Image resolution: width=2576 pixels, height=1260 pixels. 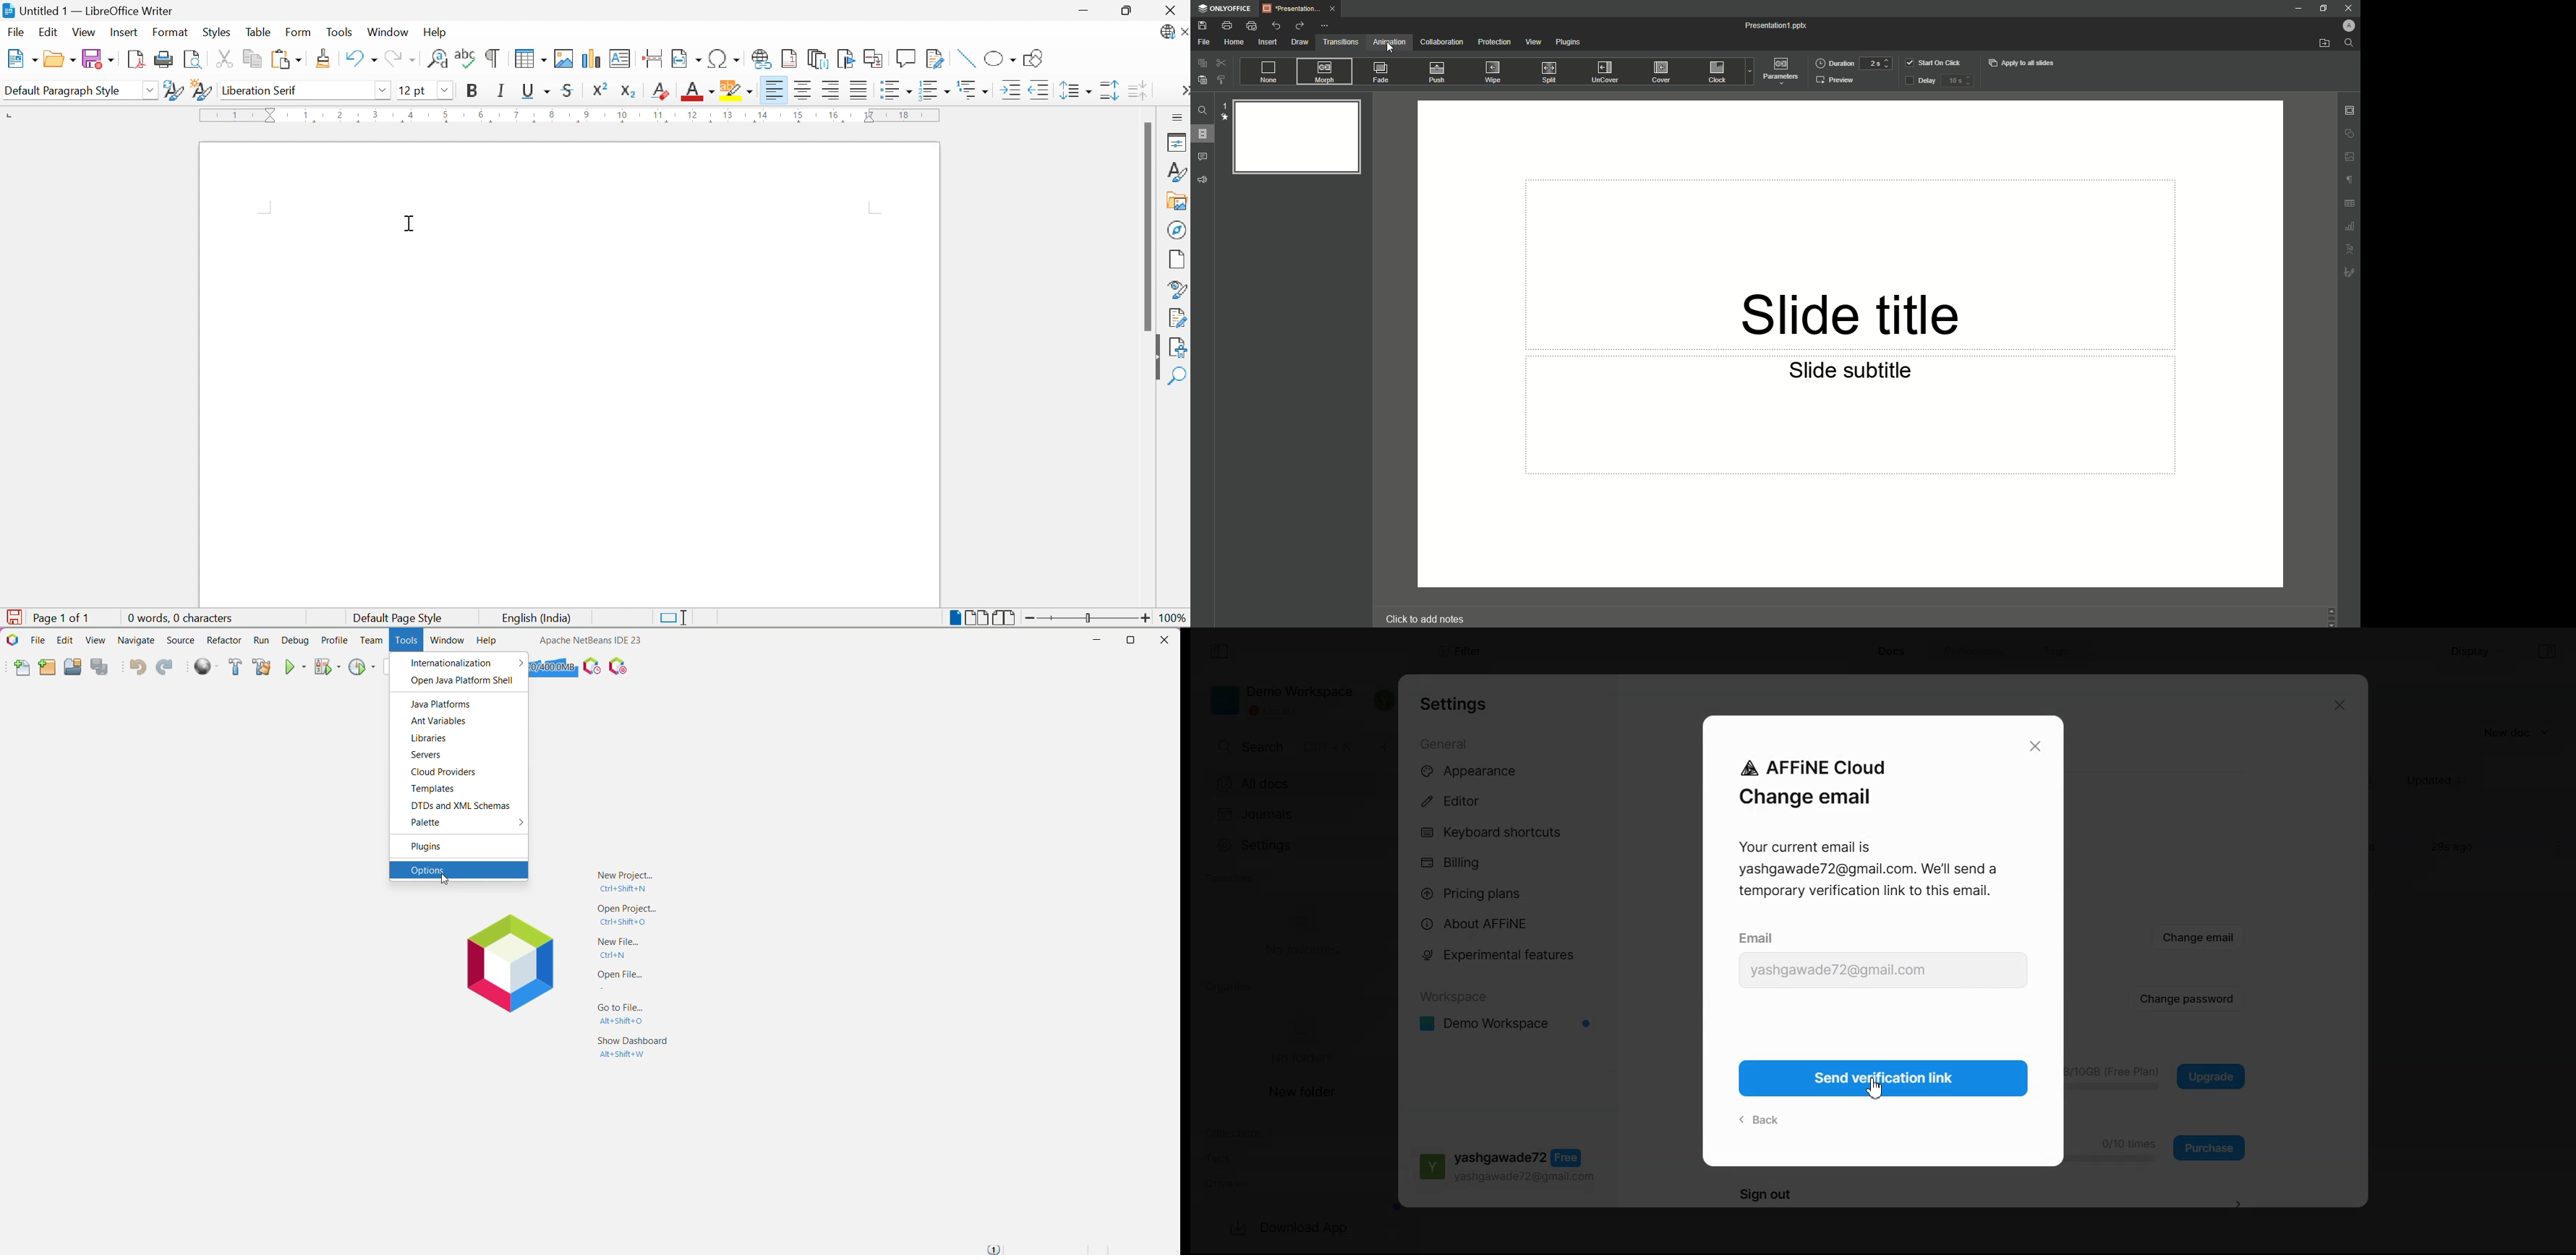 I want to click on 13, so click(x=728, y=115).